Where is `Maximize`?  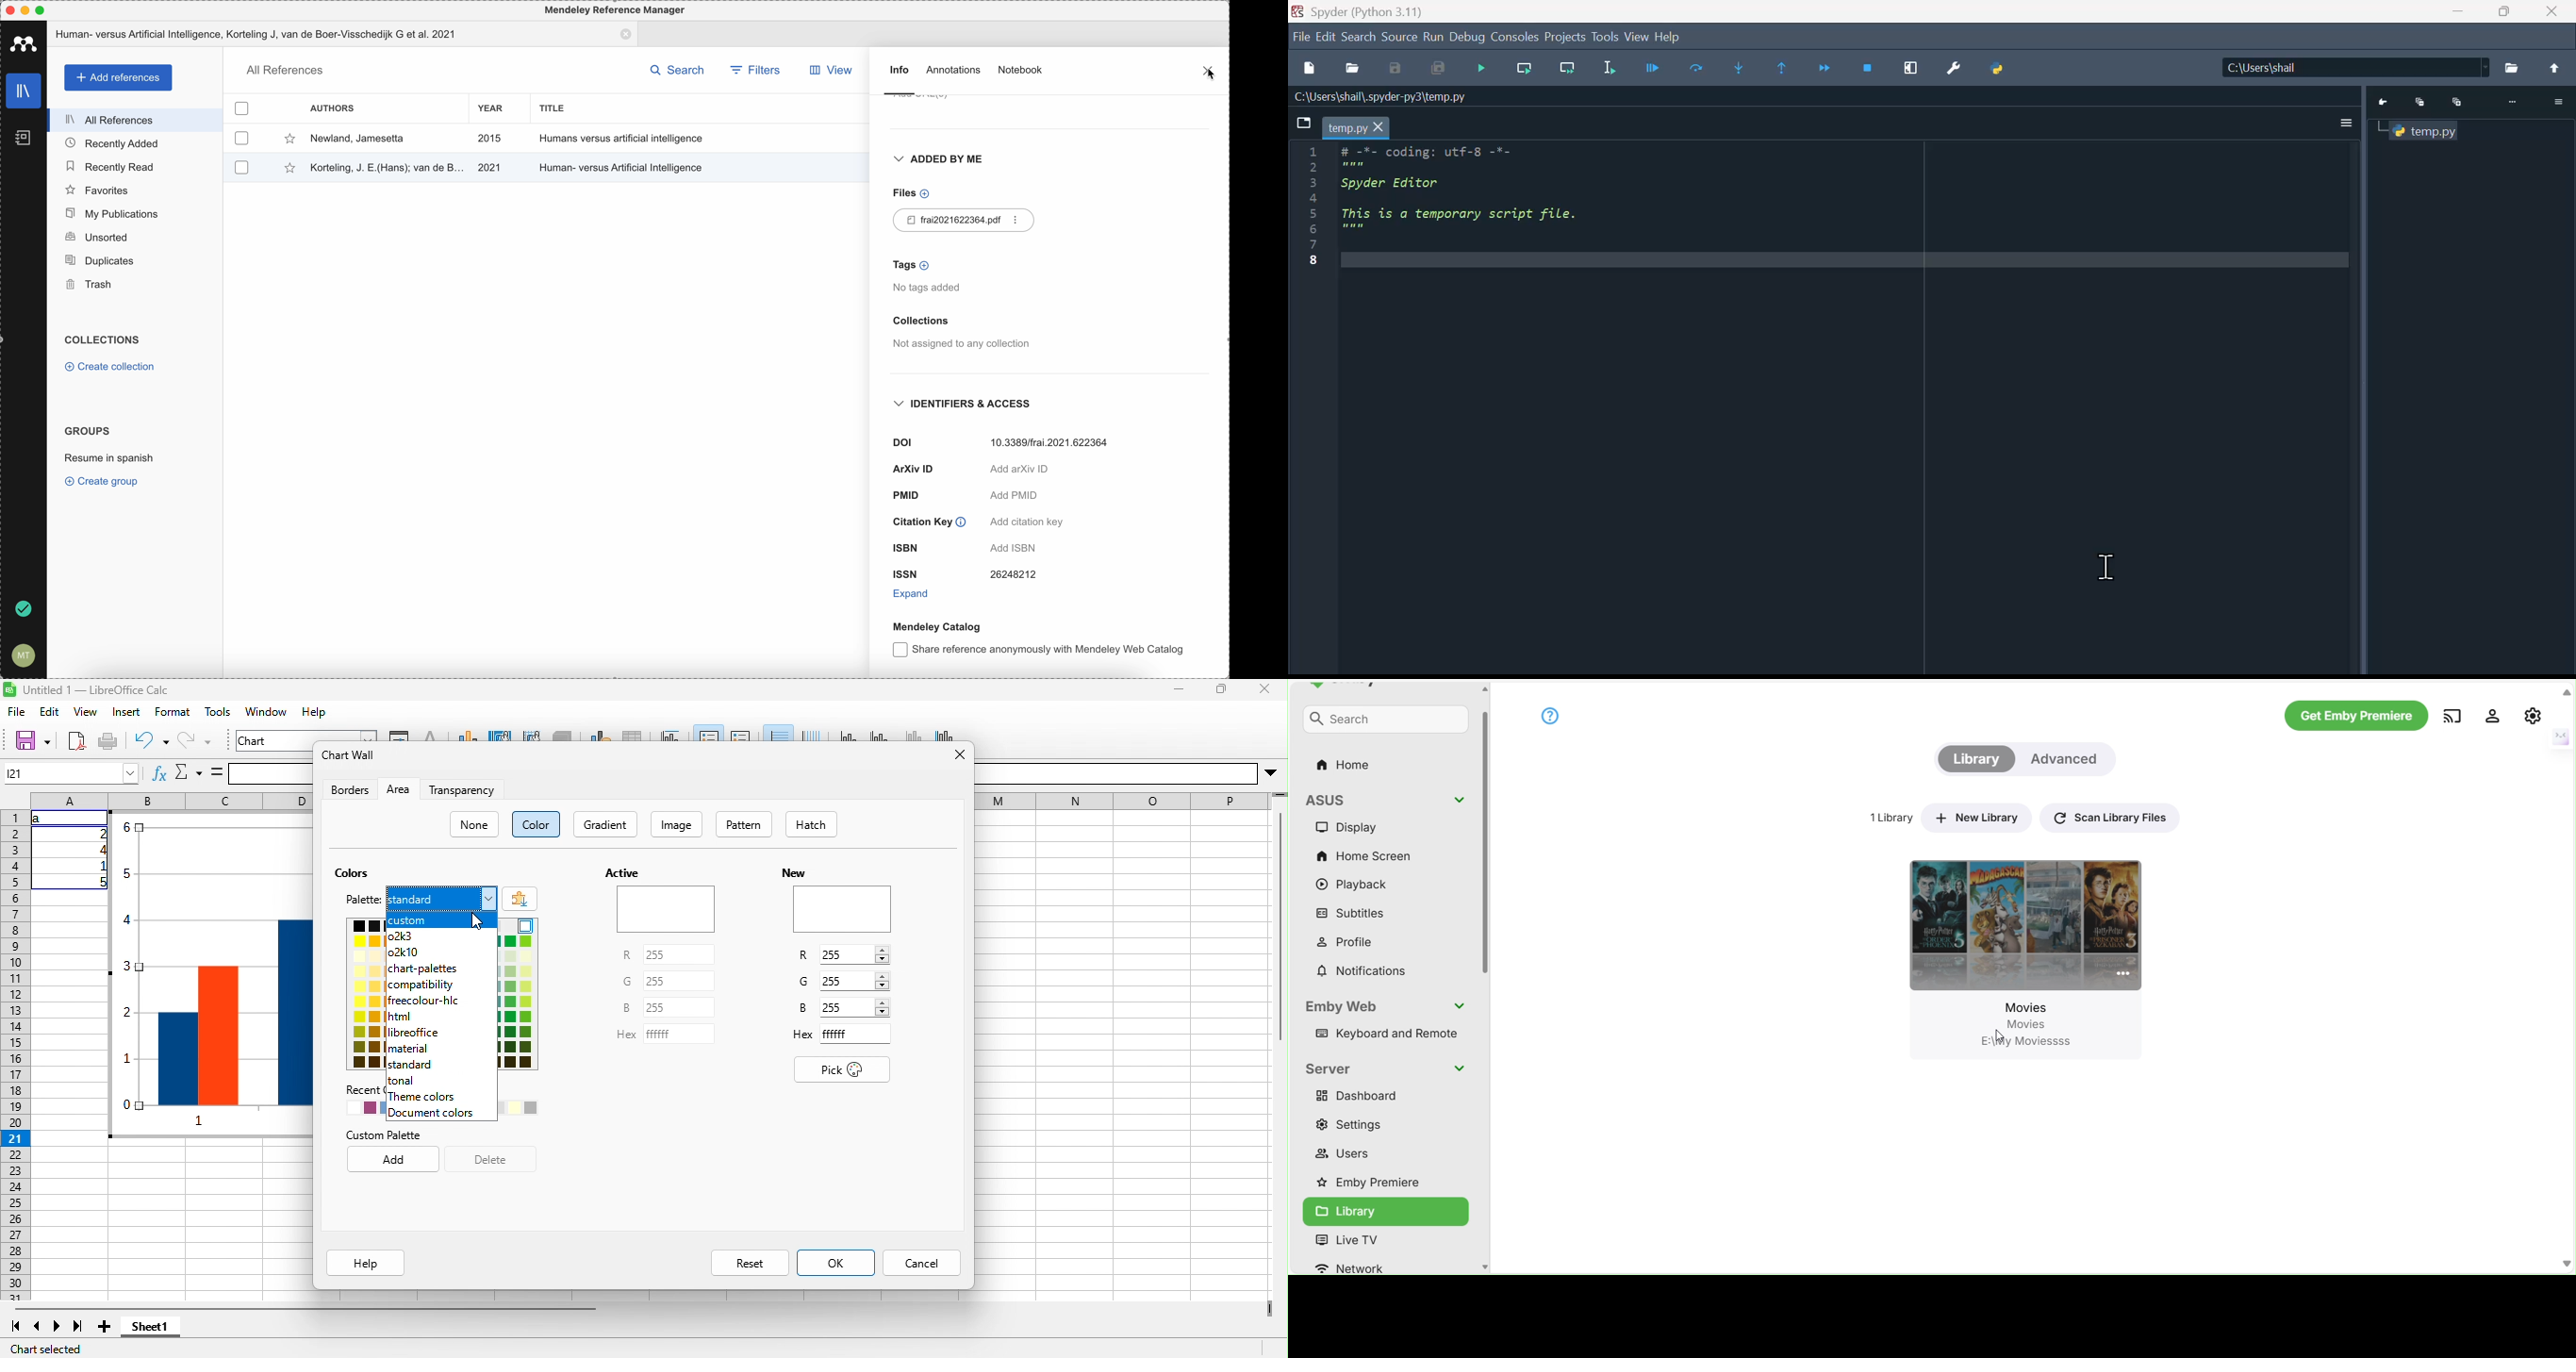
Maximize is located at coordinates (2503, 11).